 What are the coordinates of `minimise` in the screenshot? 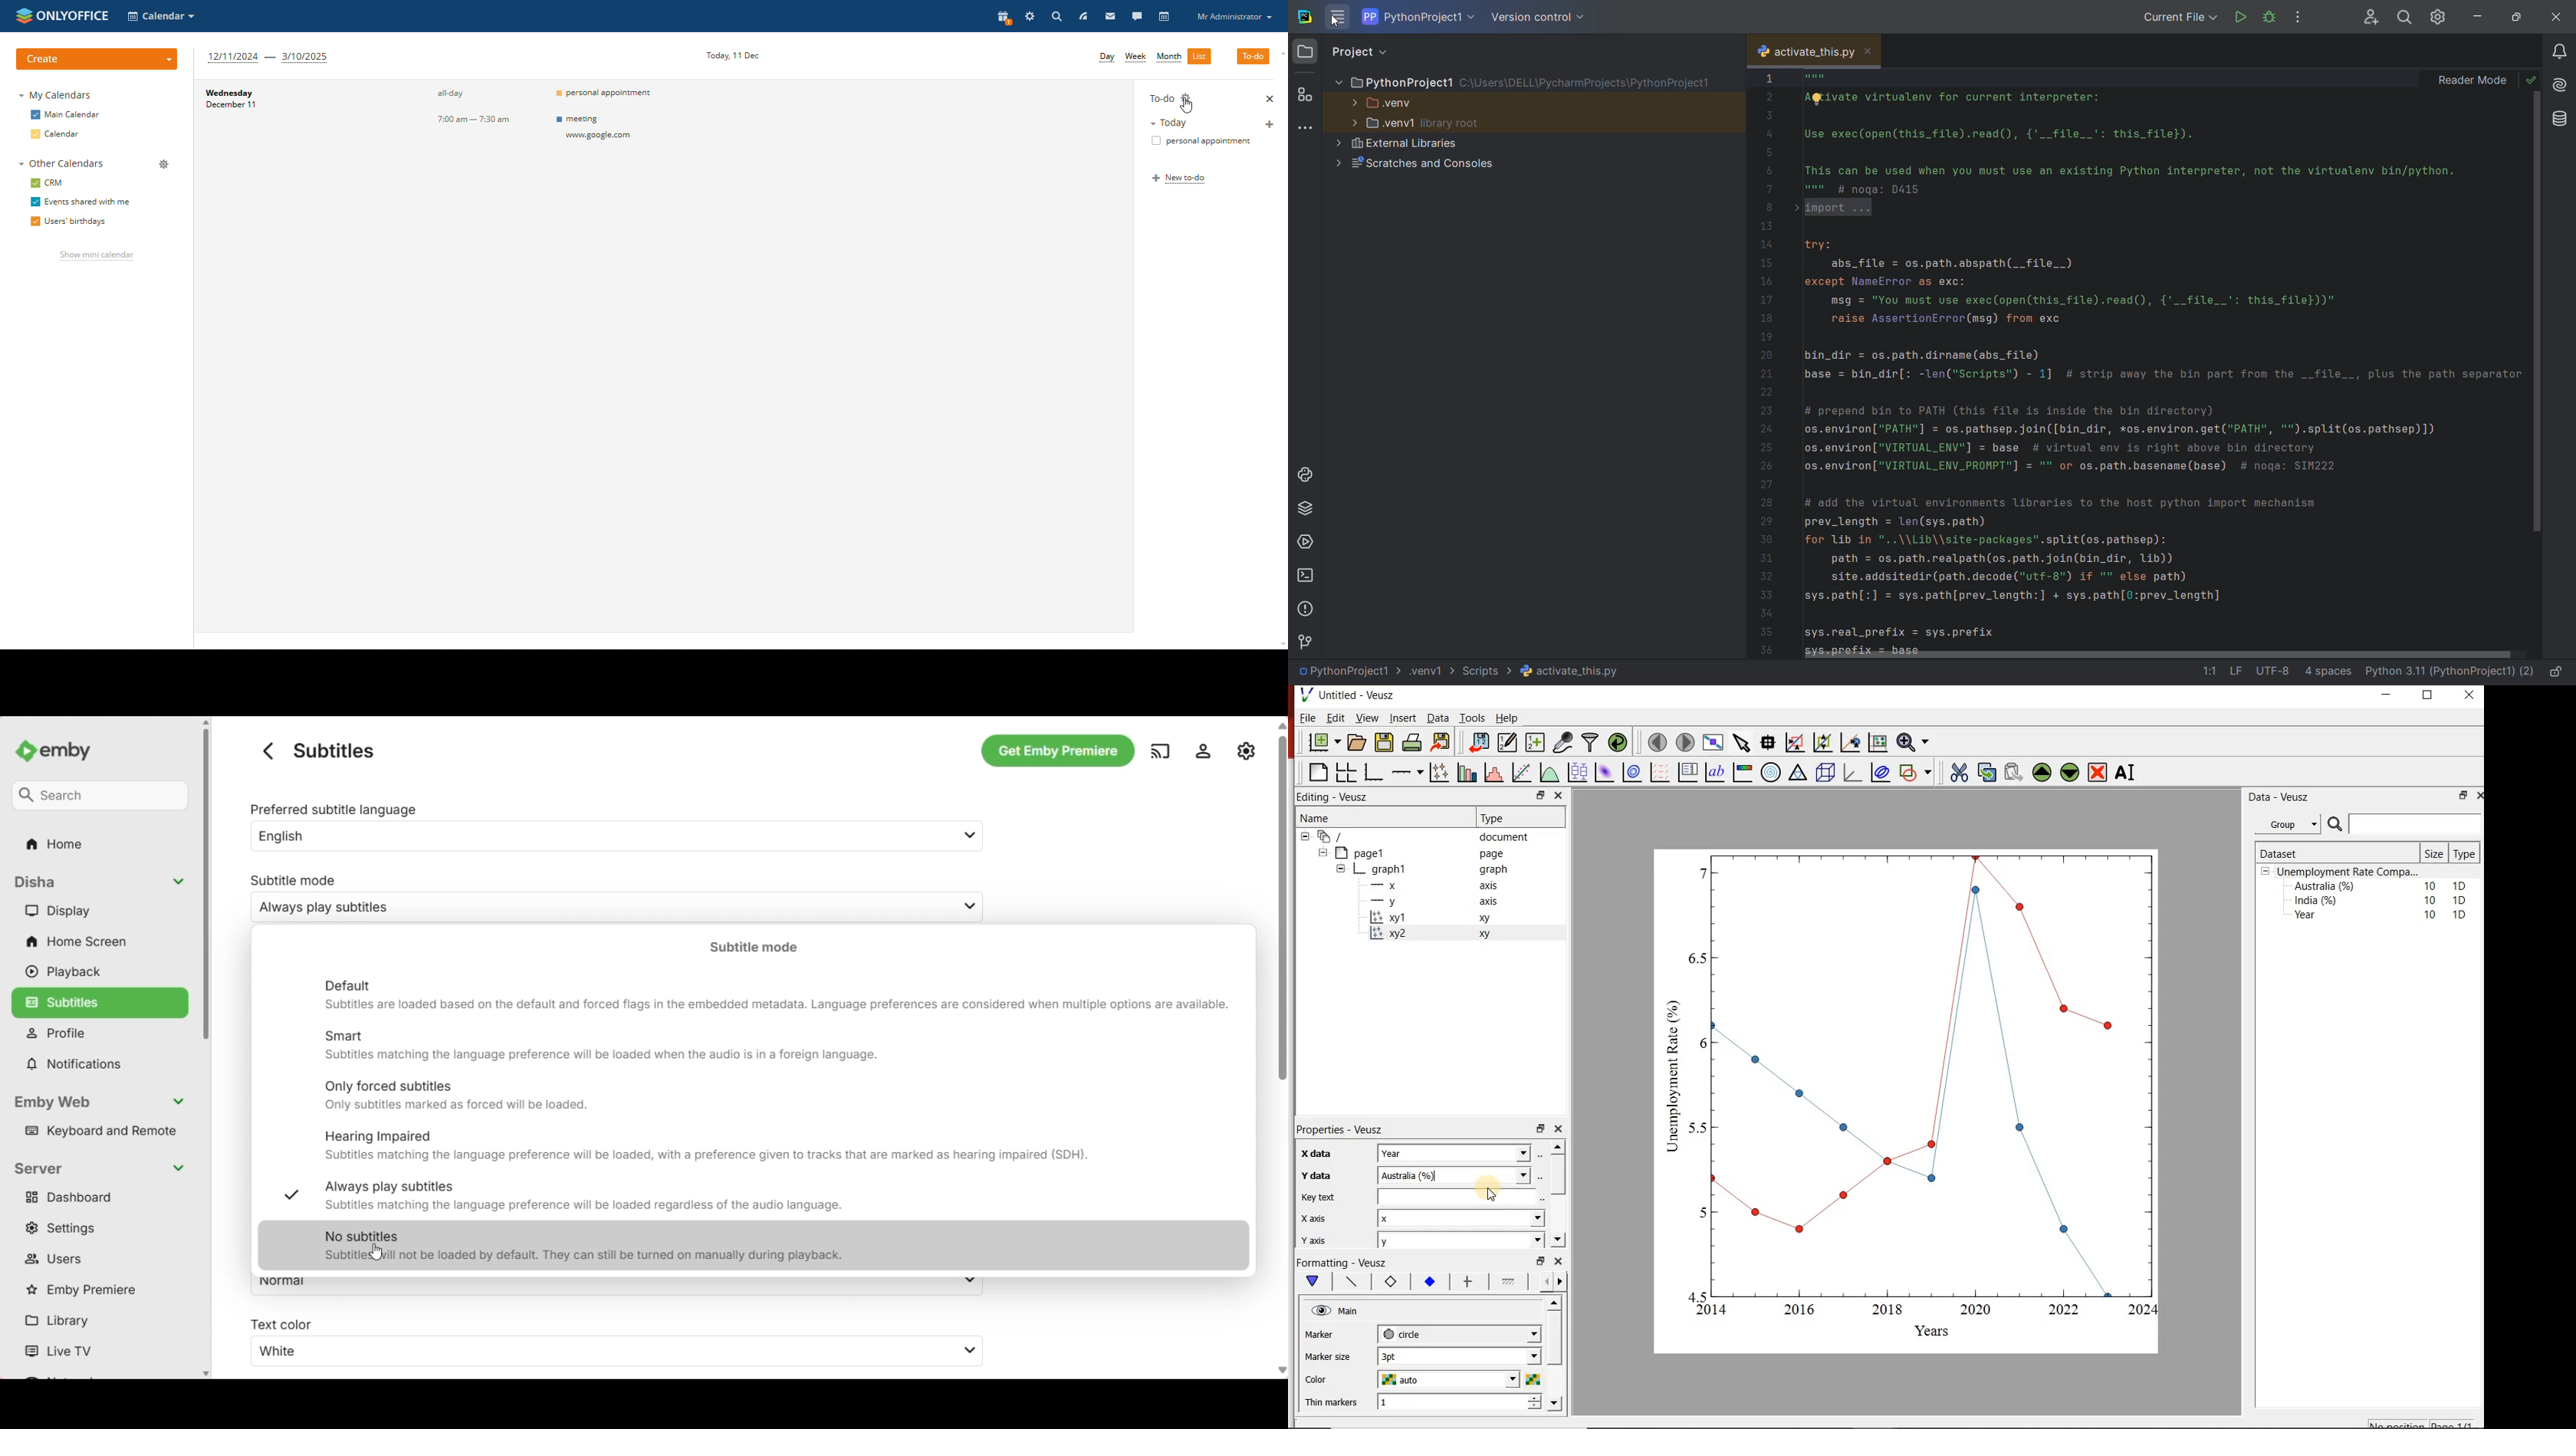 It's located at (1540, 1128).